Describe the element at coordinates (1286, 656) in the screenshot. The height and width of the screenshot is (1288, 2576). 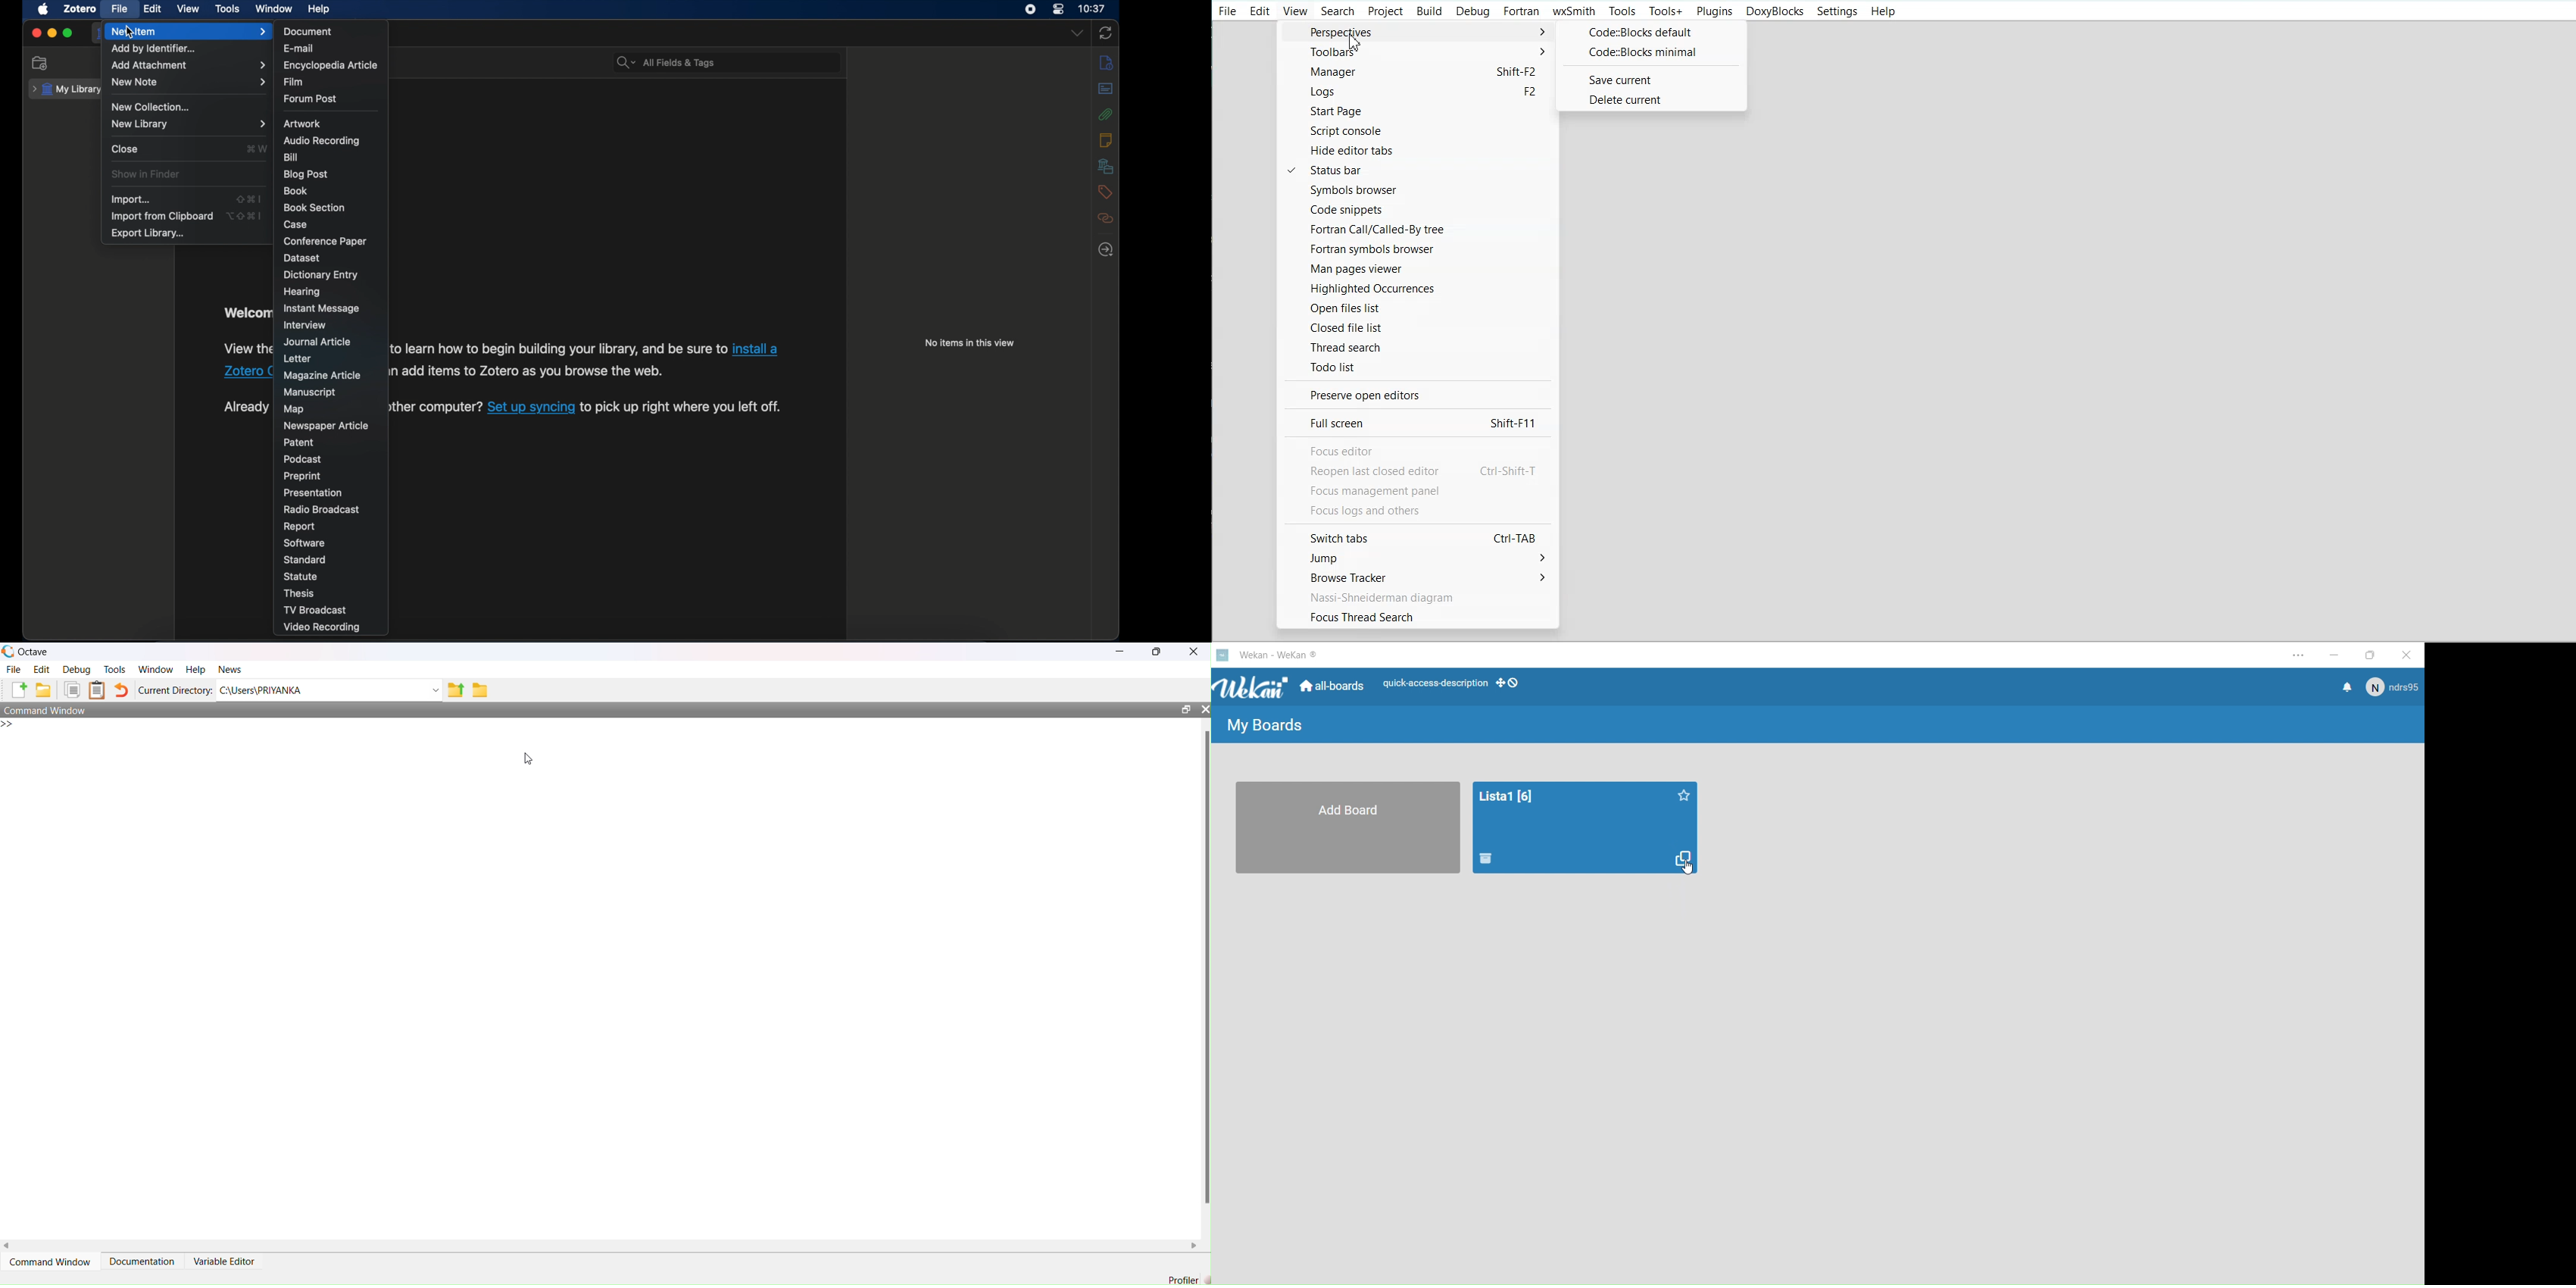
I see `WeKan` at that location.